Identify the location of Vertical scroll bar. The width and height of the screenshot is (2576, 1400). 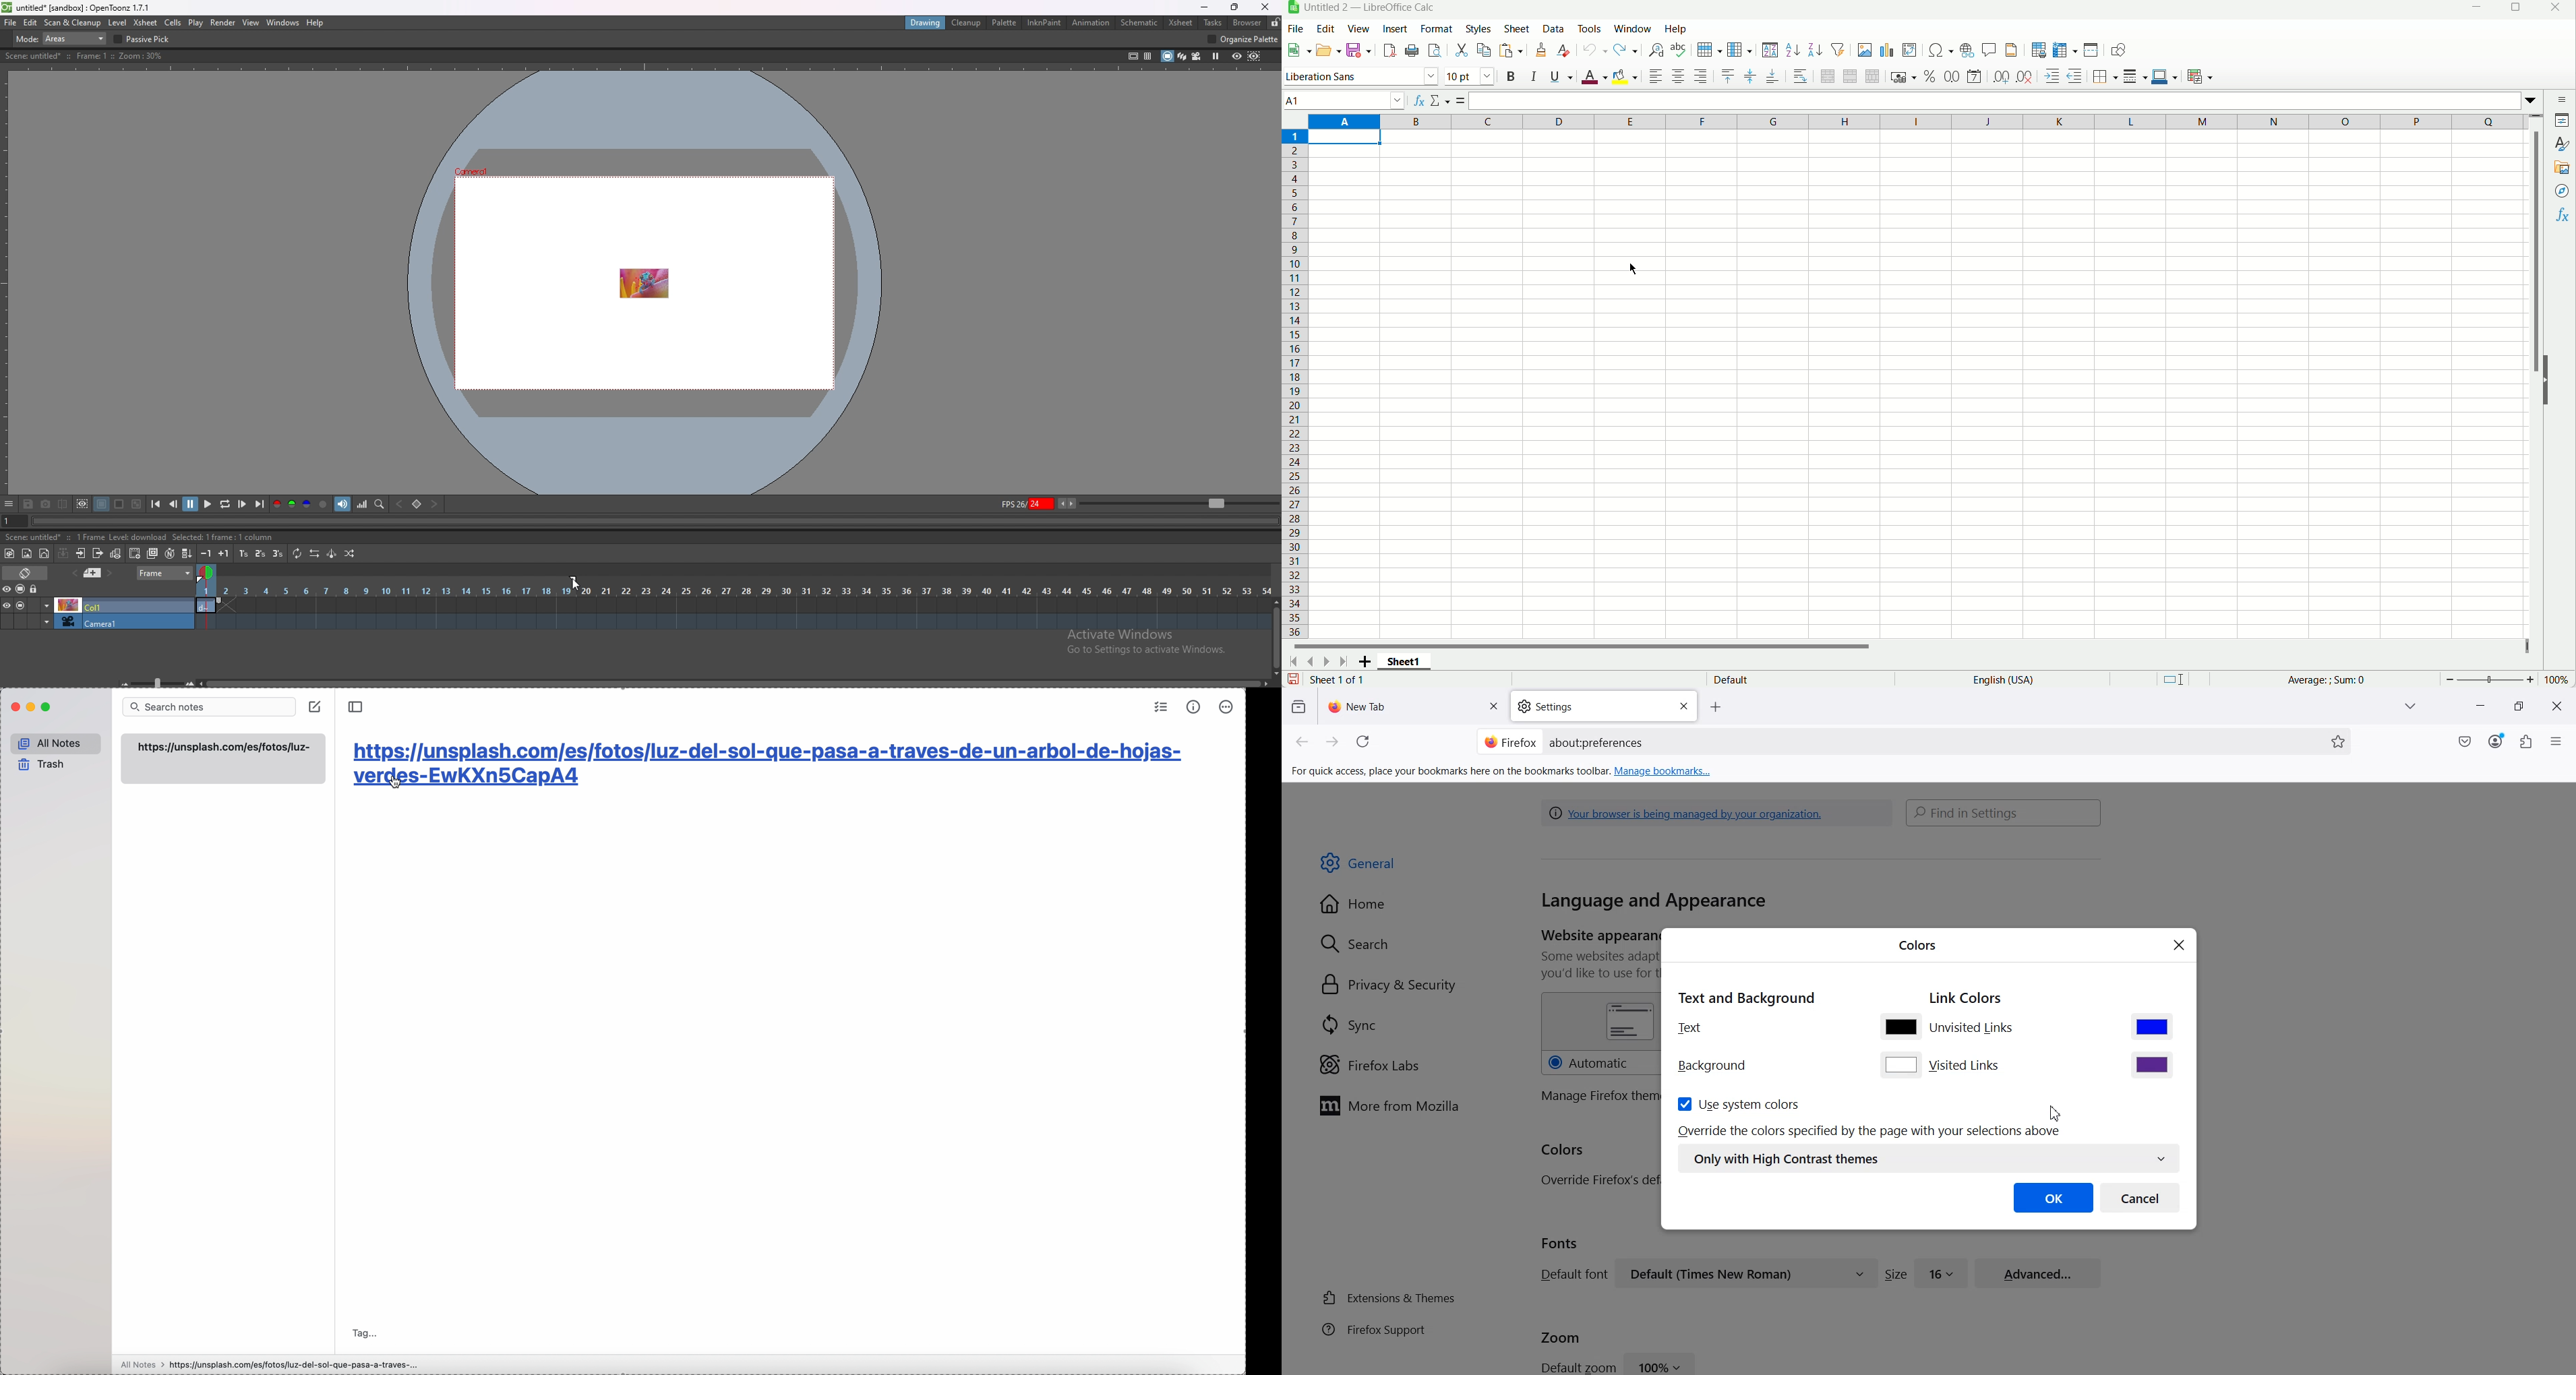
(2534, 377).